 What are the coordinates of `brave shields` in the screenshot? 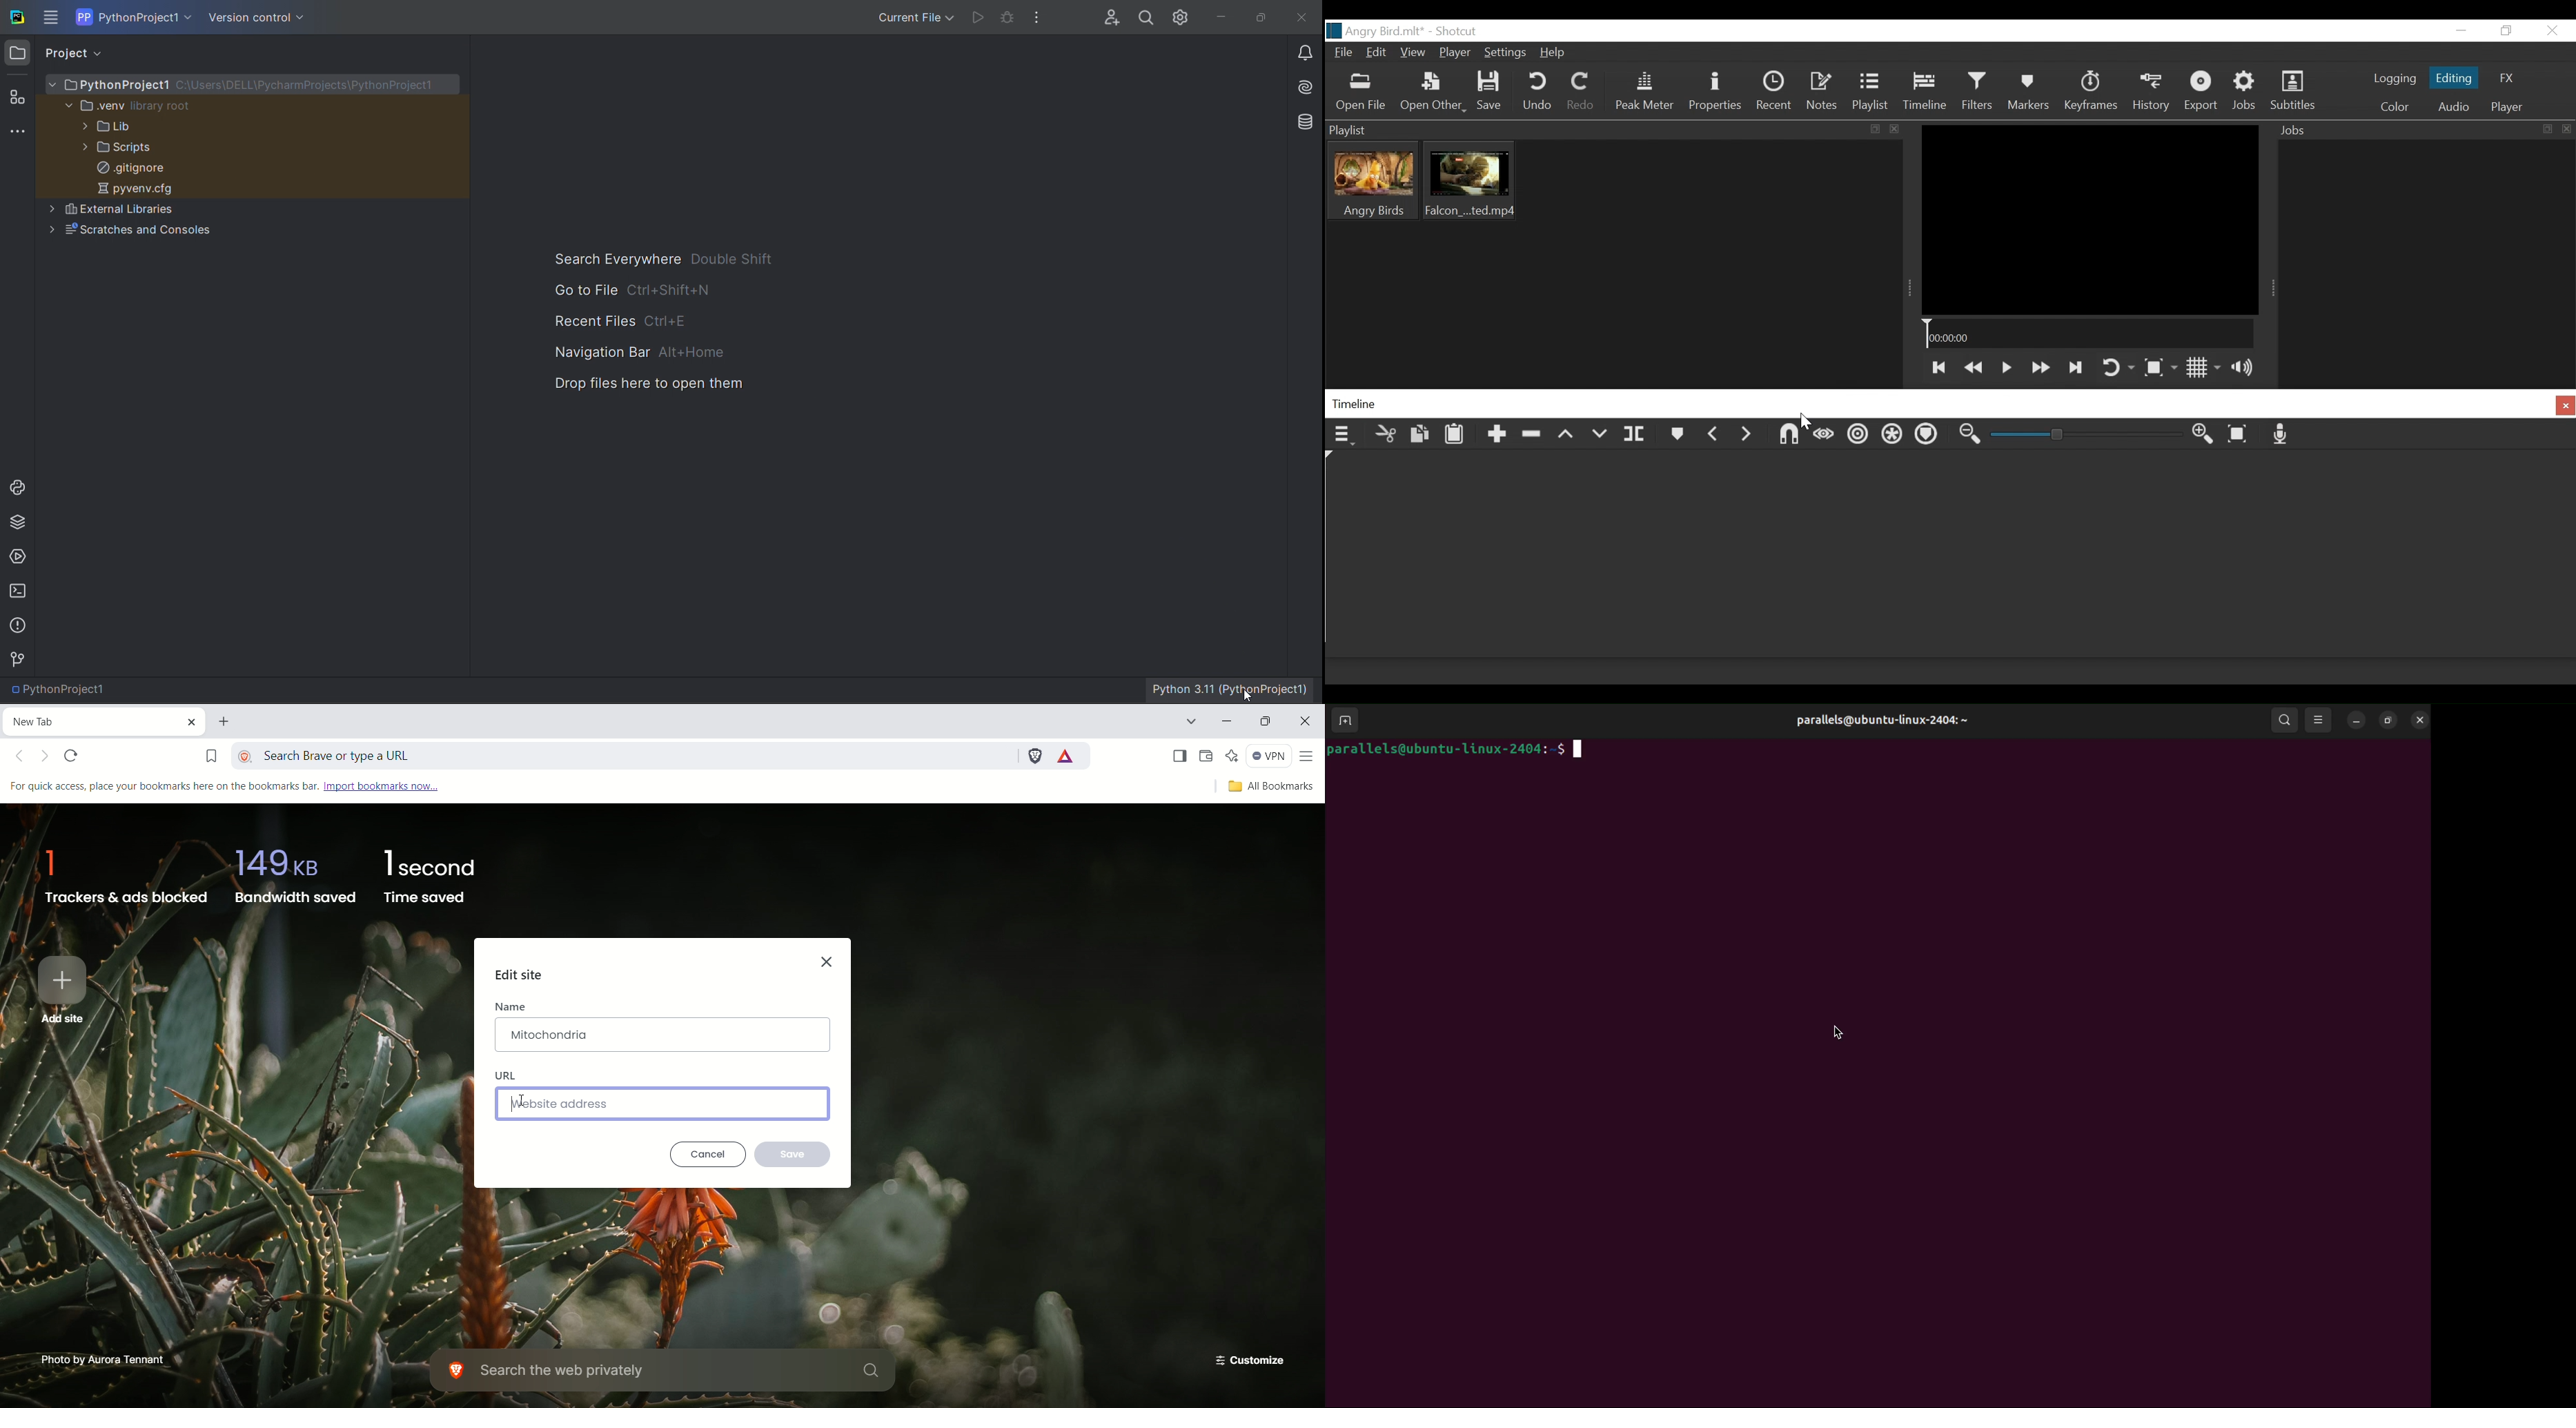 It's located at (1034, 754).